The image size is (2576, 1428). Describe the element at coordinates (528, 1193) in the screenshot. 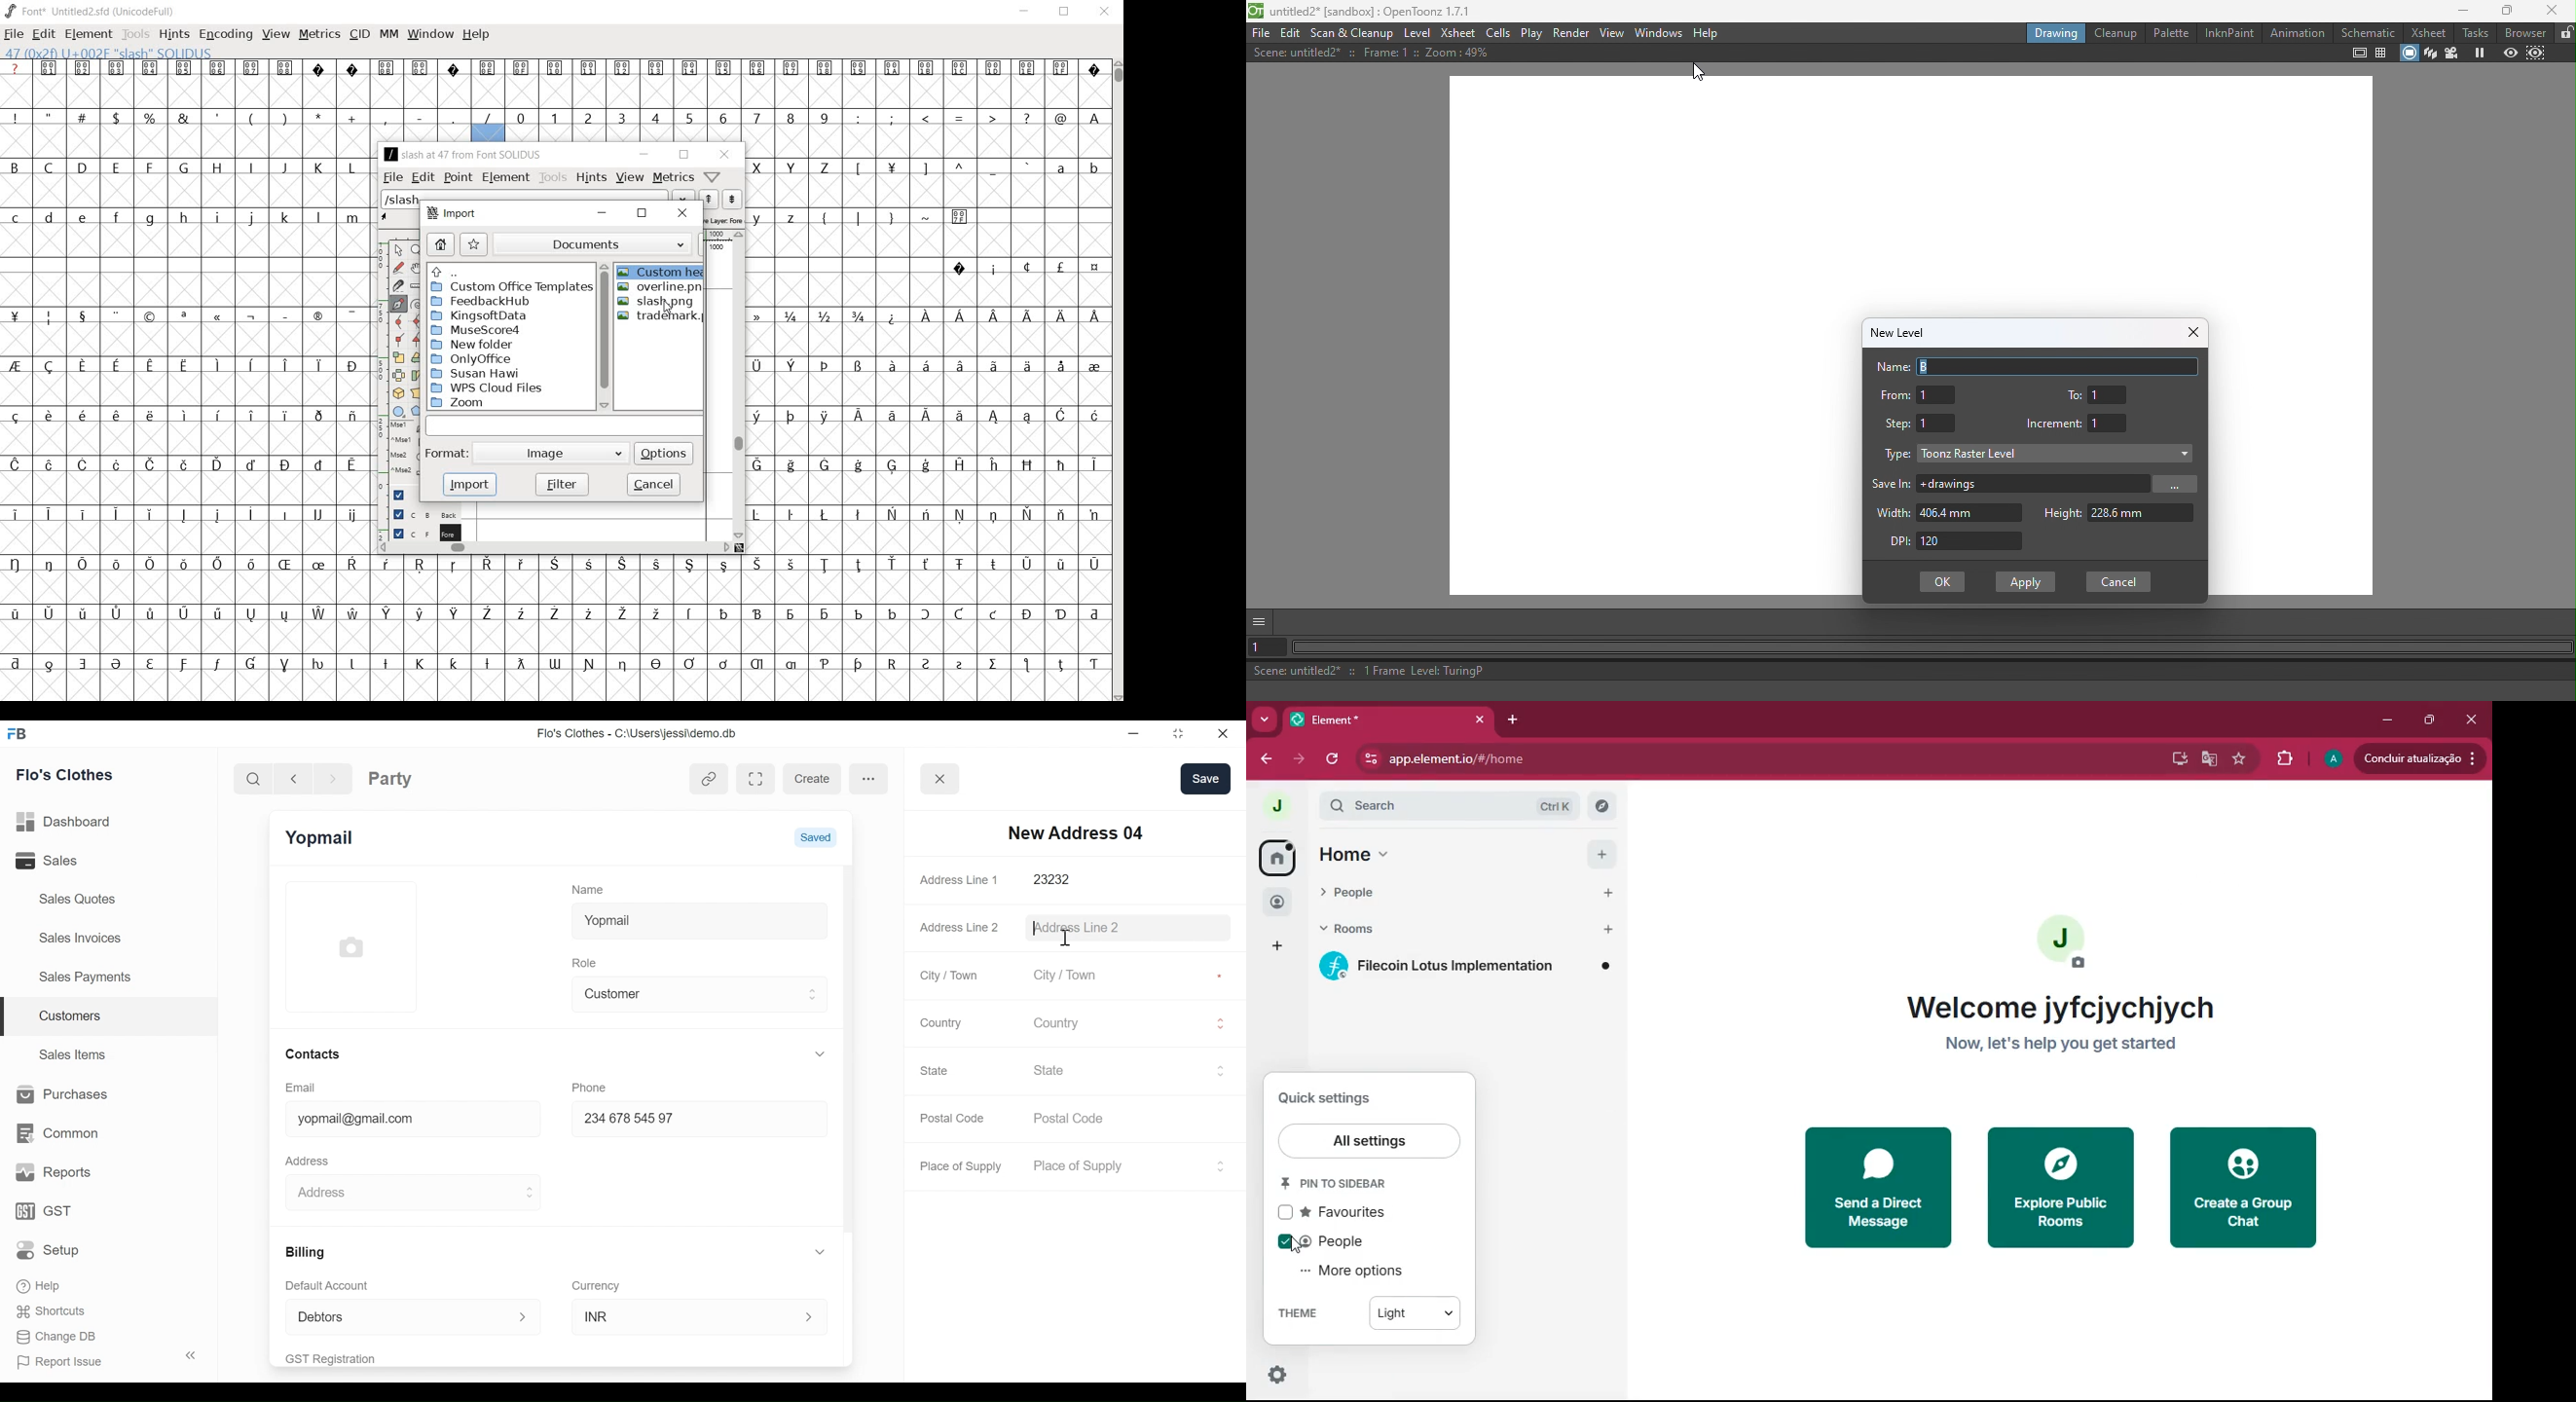

I see `Expand` at that location.